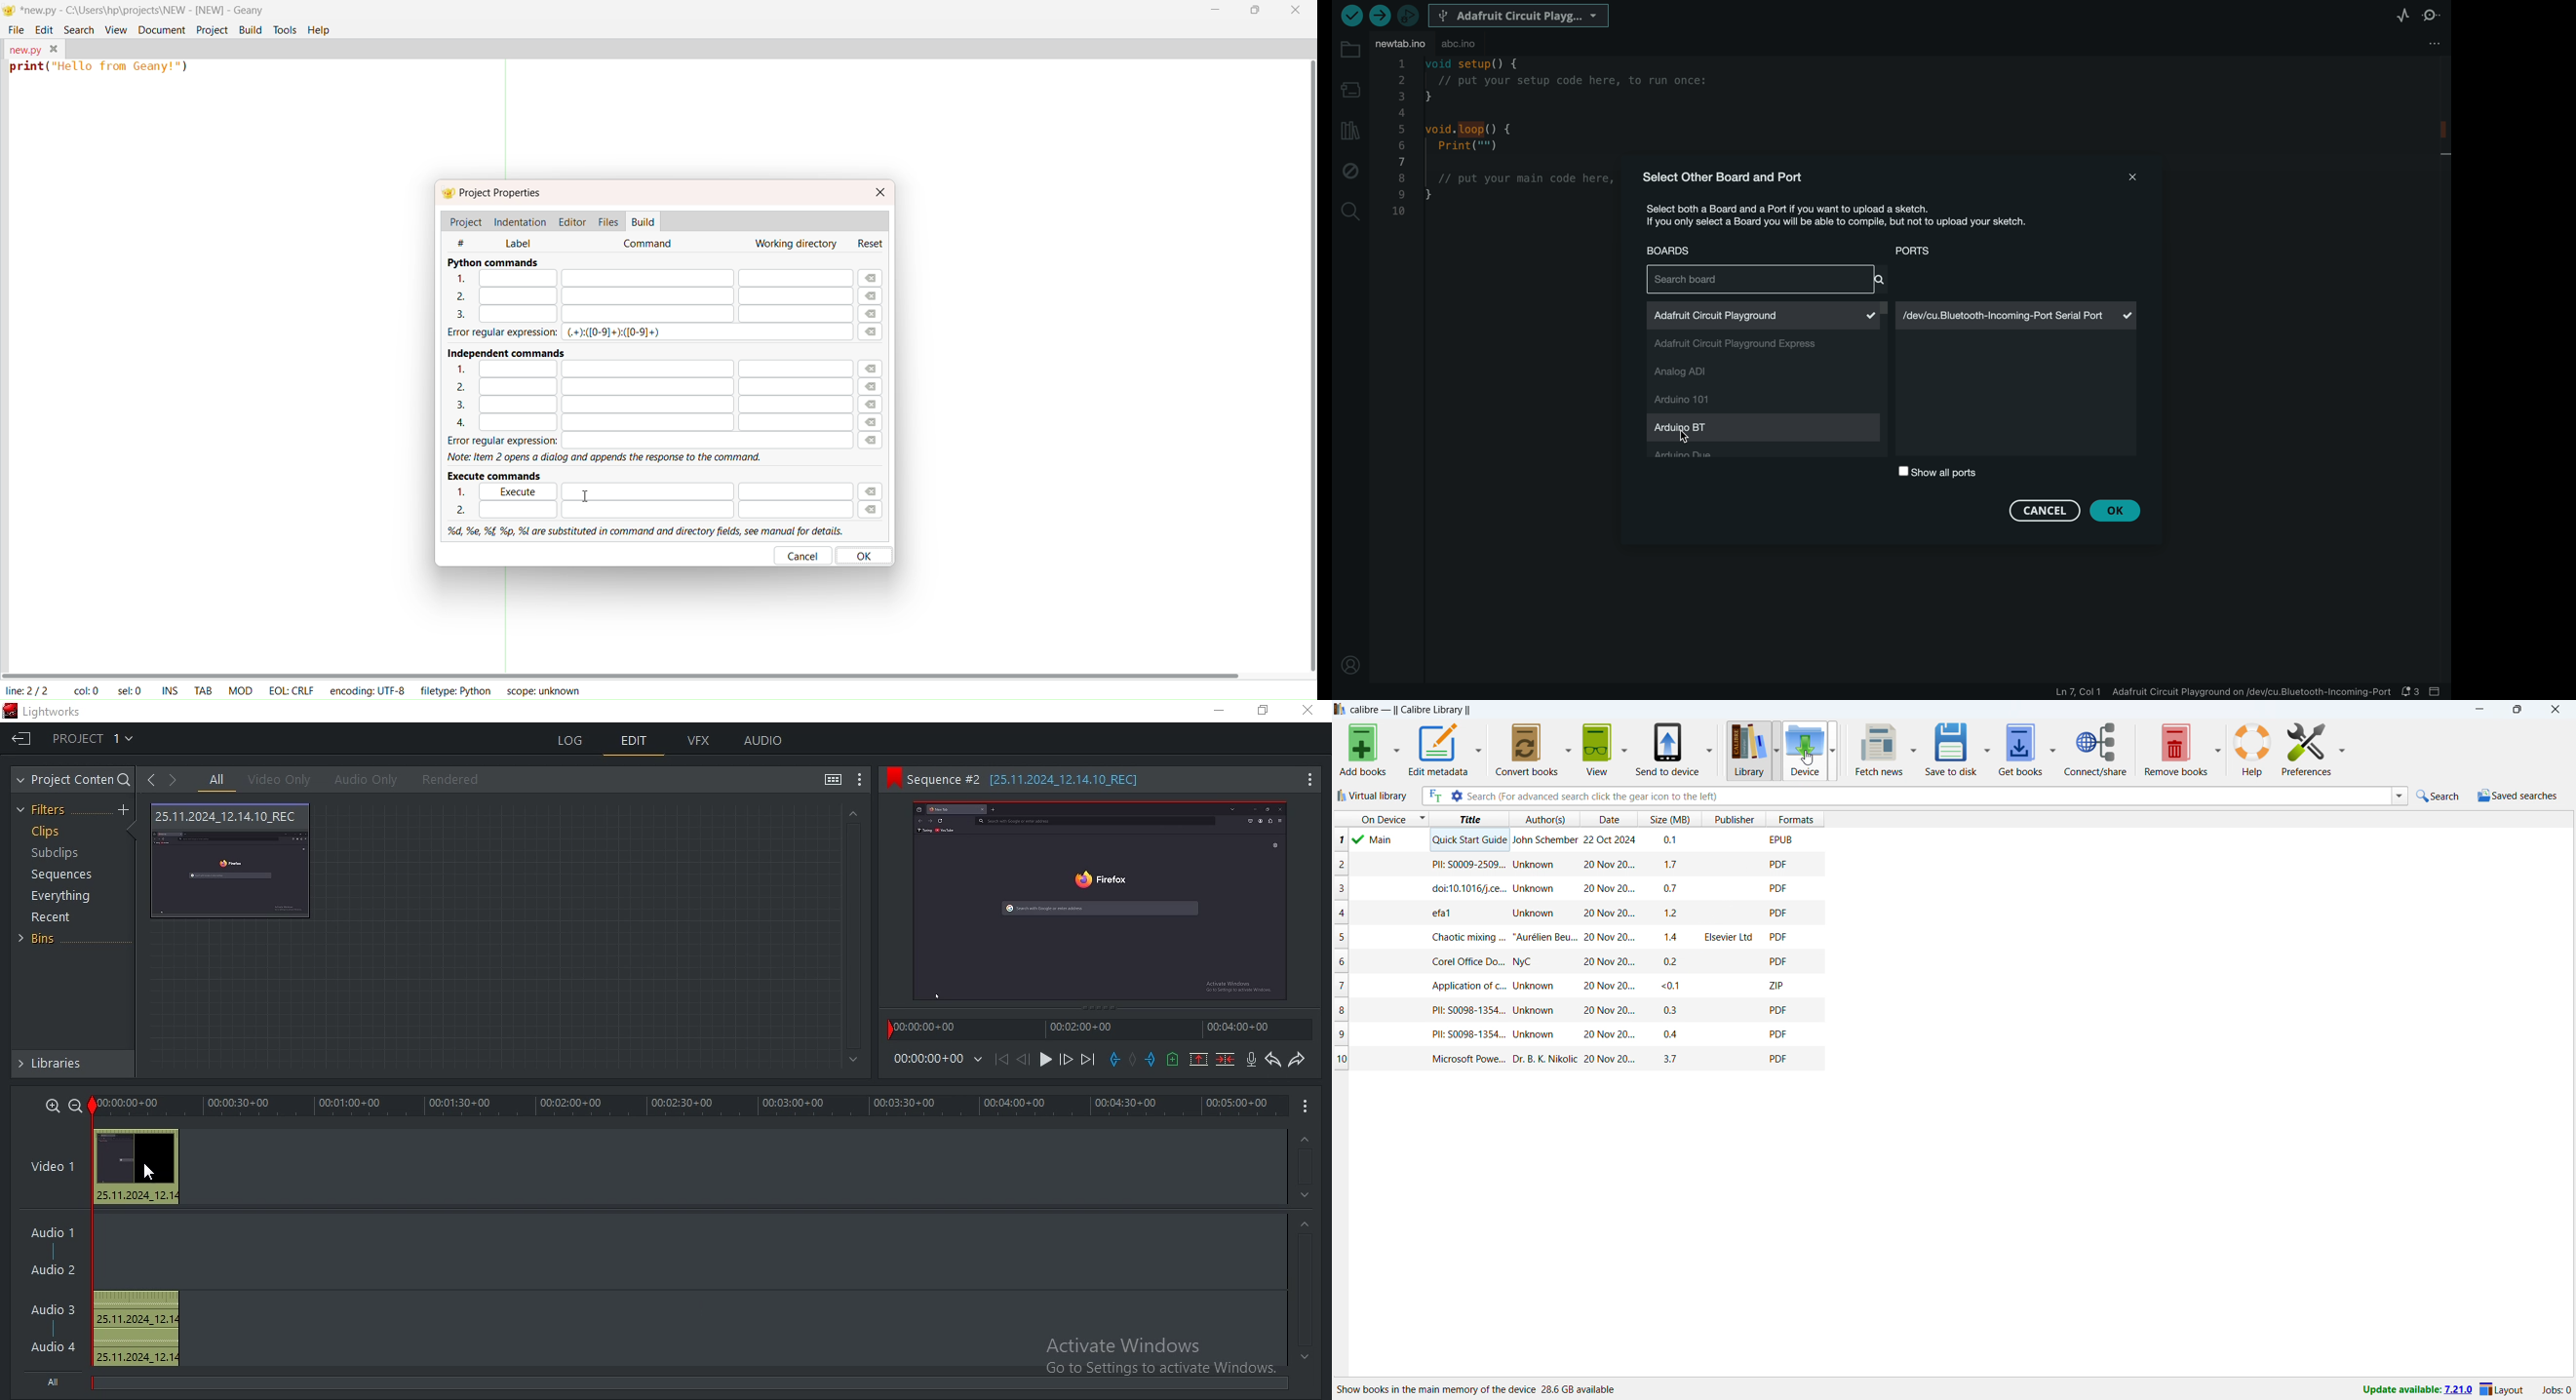  I want to click on MOD, so click(240, 689).